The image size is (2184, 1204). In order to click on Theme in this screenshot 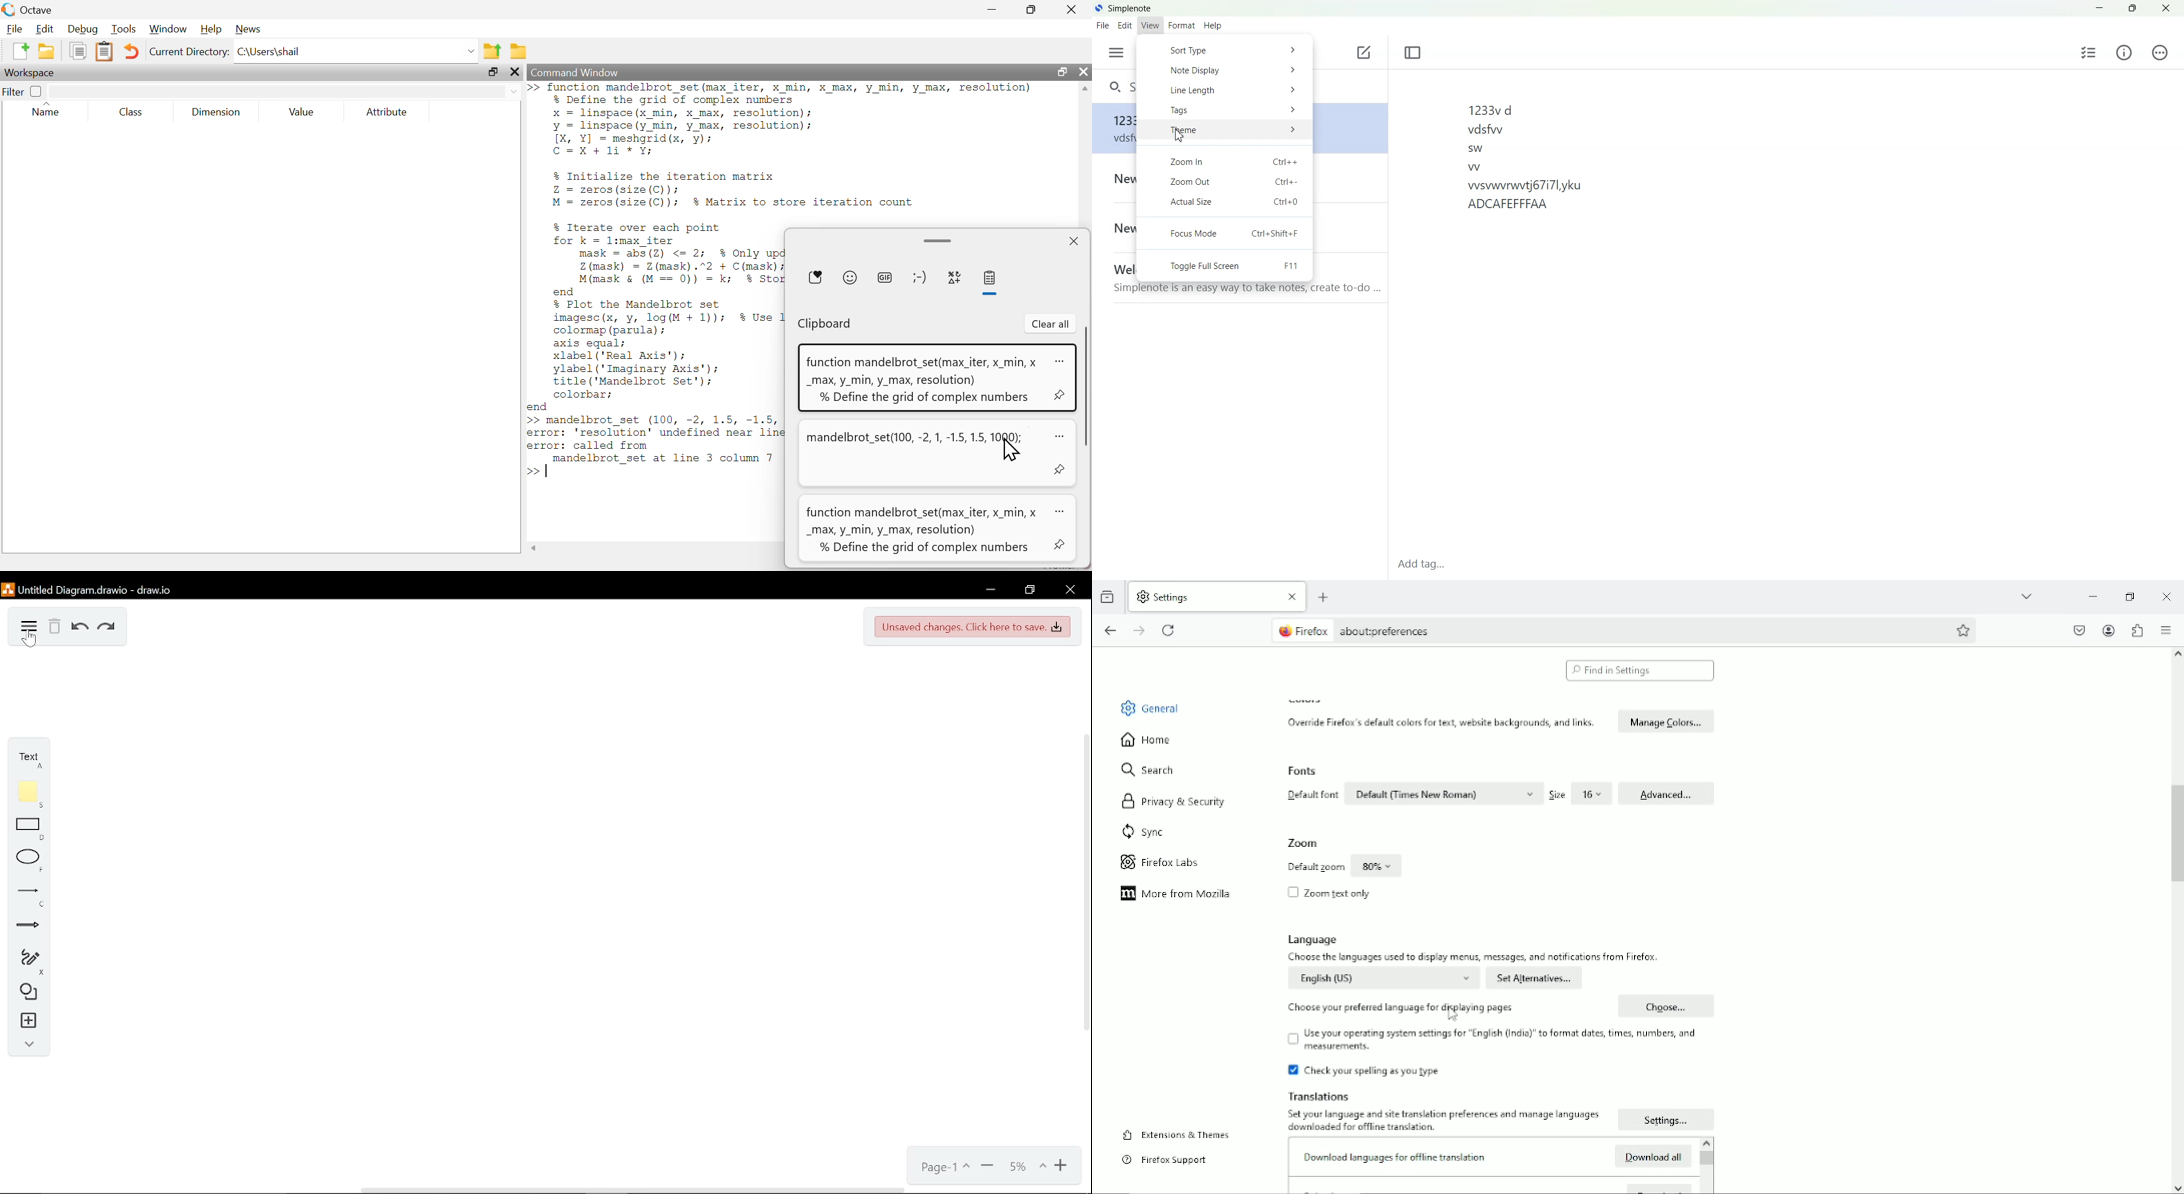, I will do `click(1224, 131)`.